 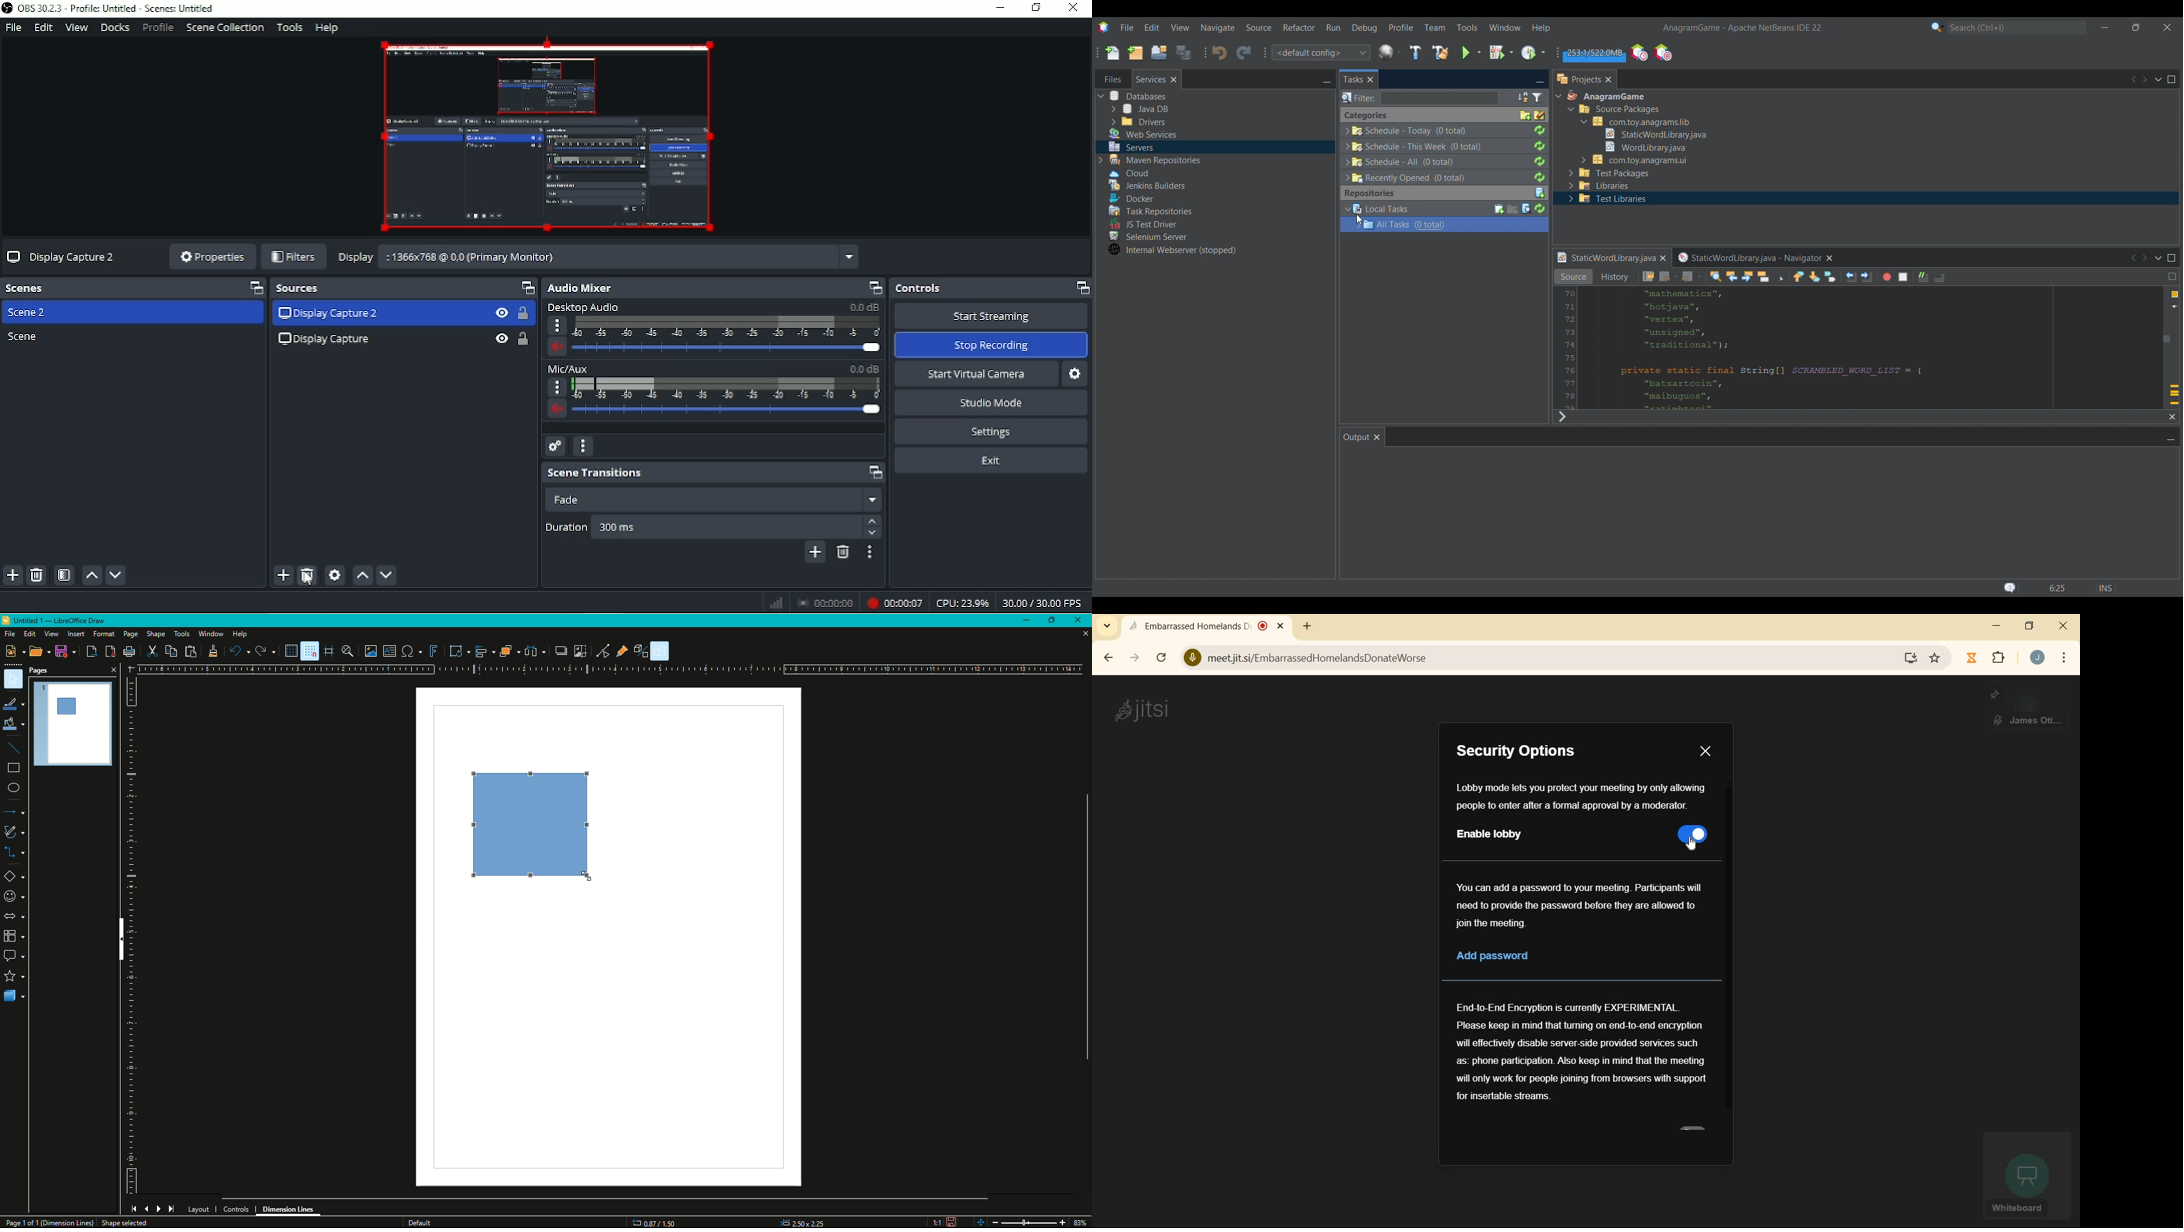 I want to click on , so click(x=2148, y=256).